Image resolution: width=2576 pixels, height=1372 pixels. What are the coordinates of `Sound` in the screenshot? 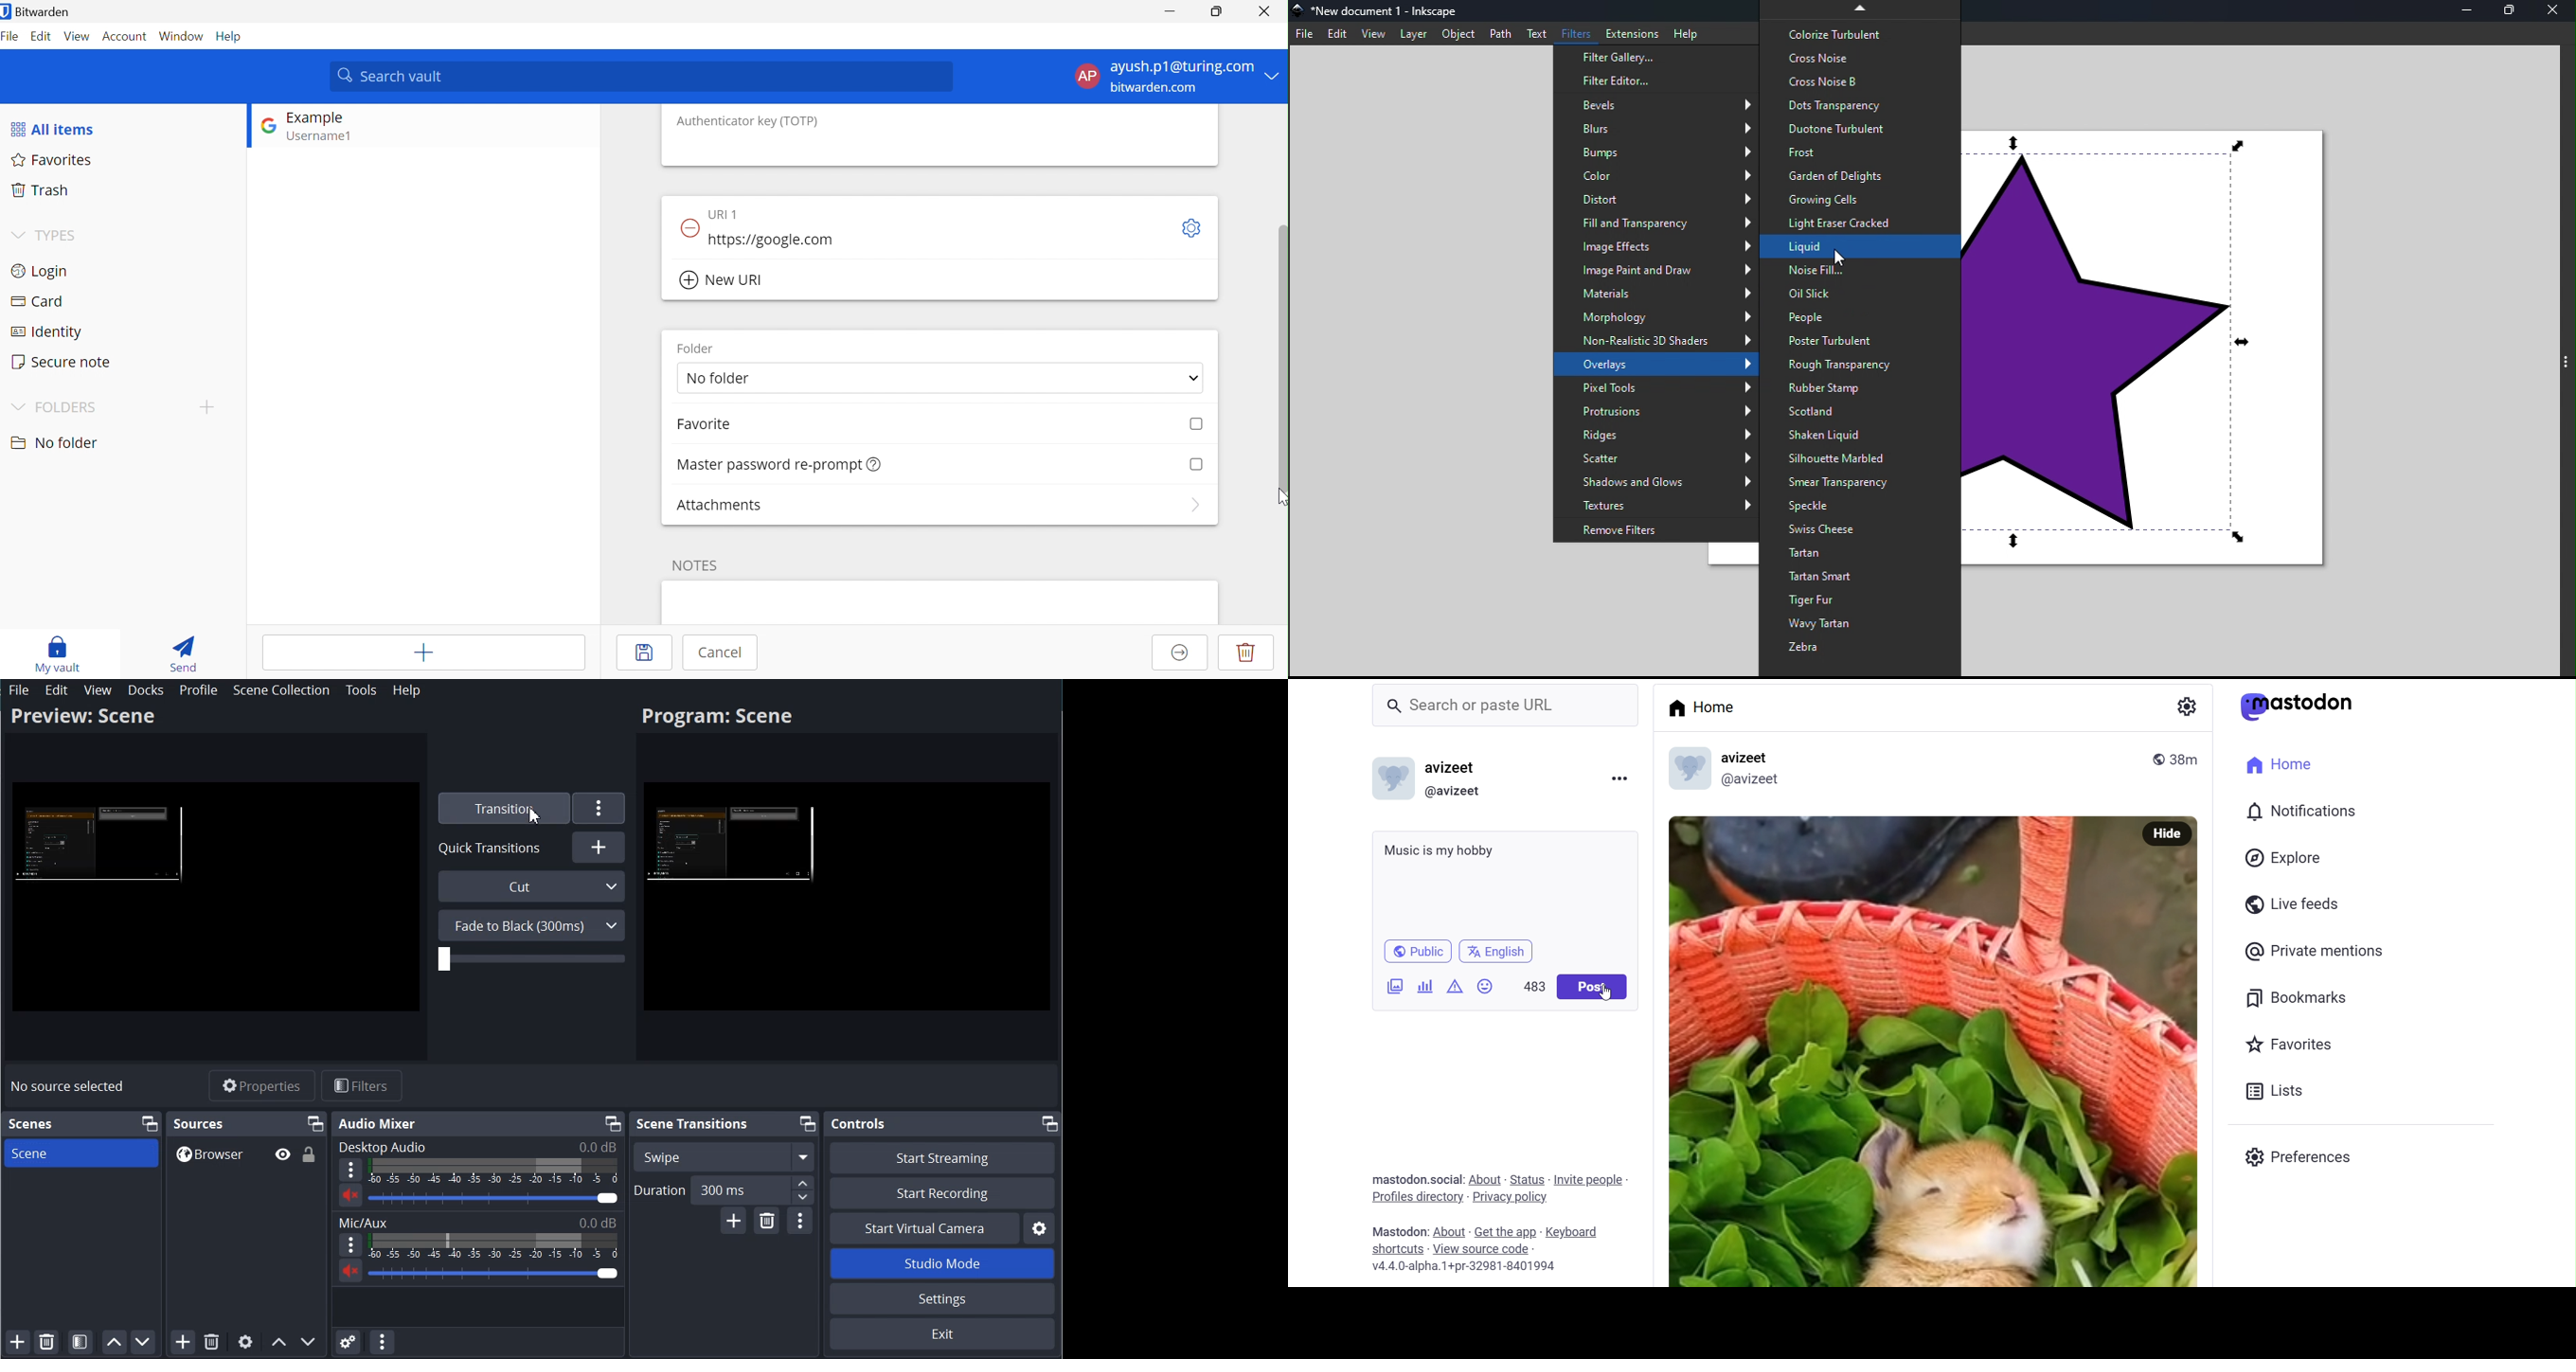 It's located at (350, 1195).